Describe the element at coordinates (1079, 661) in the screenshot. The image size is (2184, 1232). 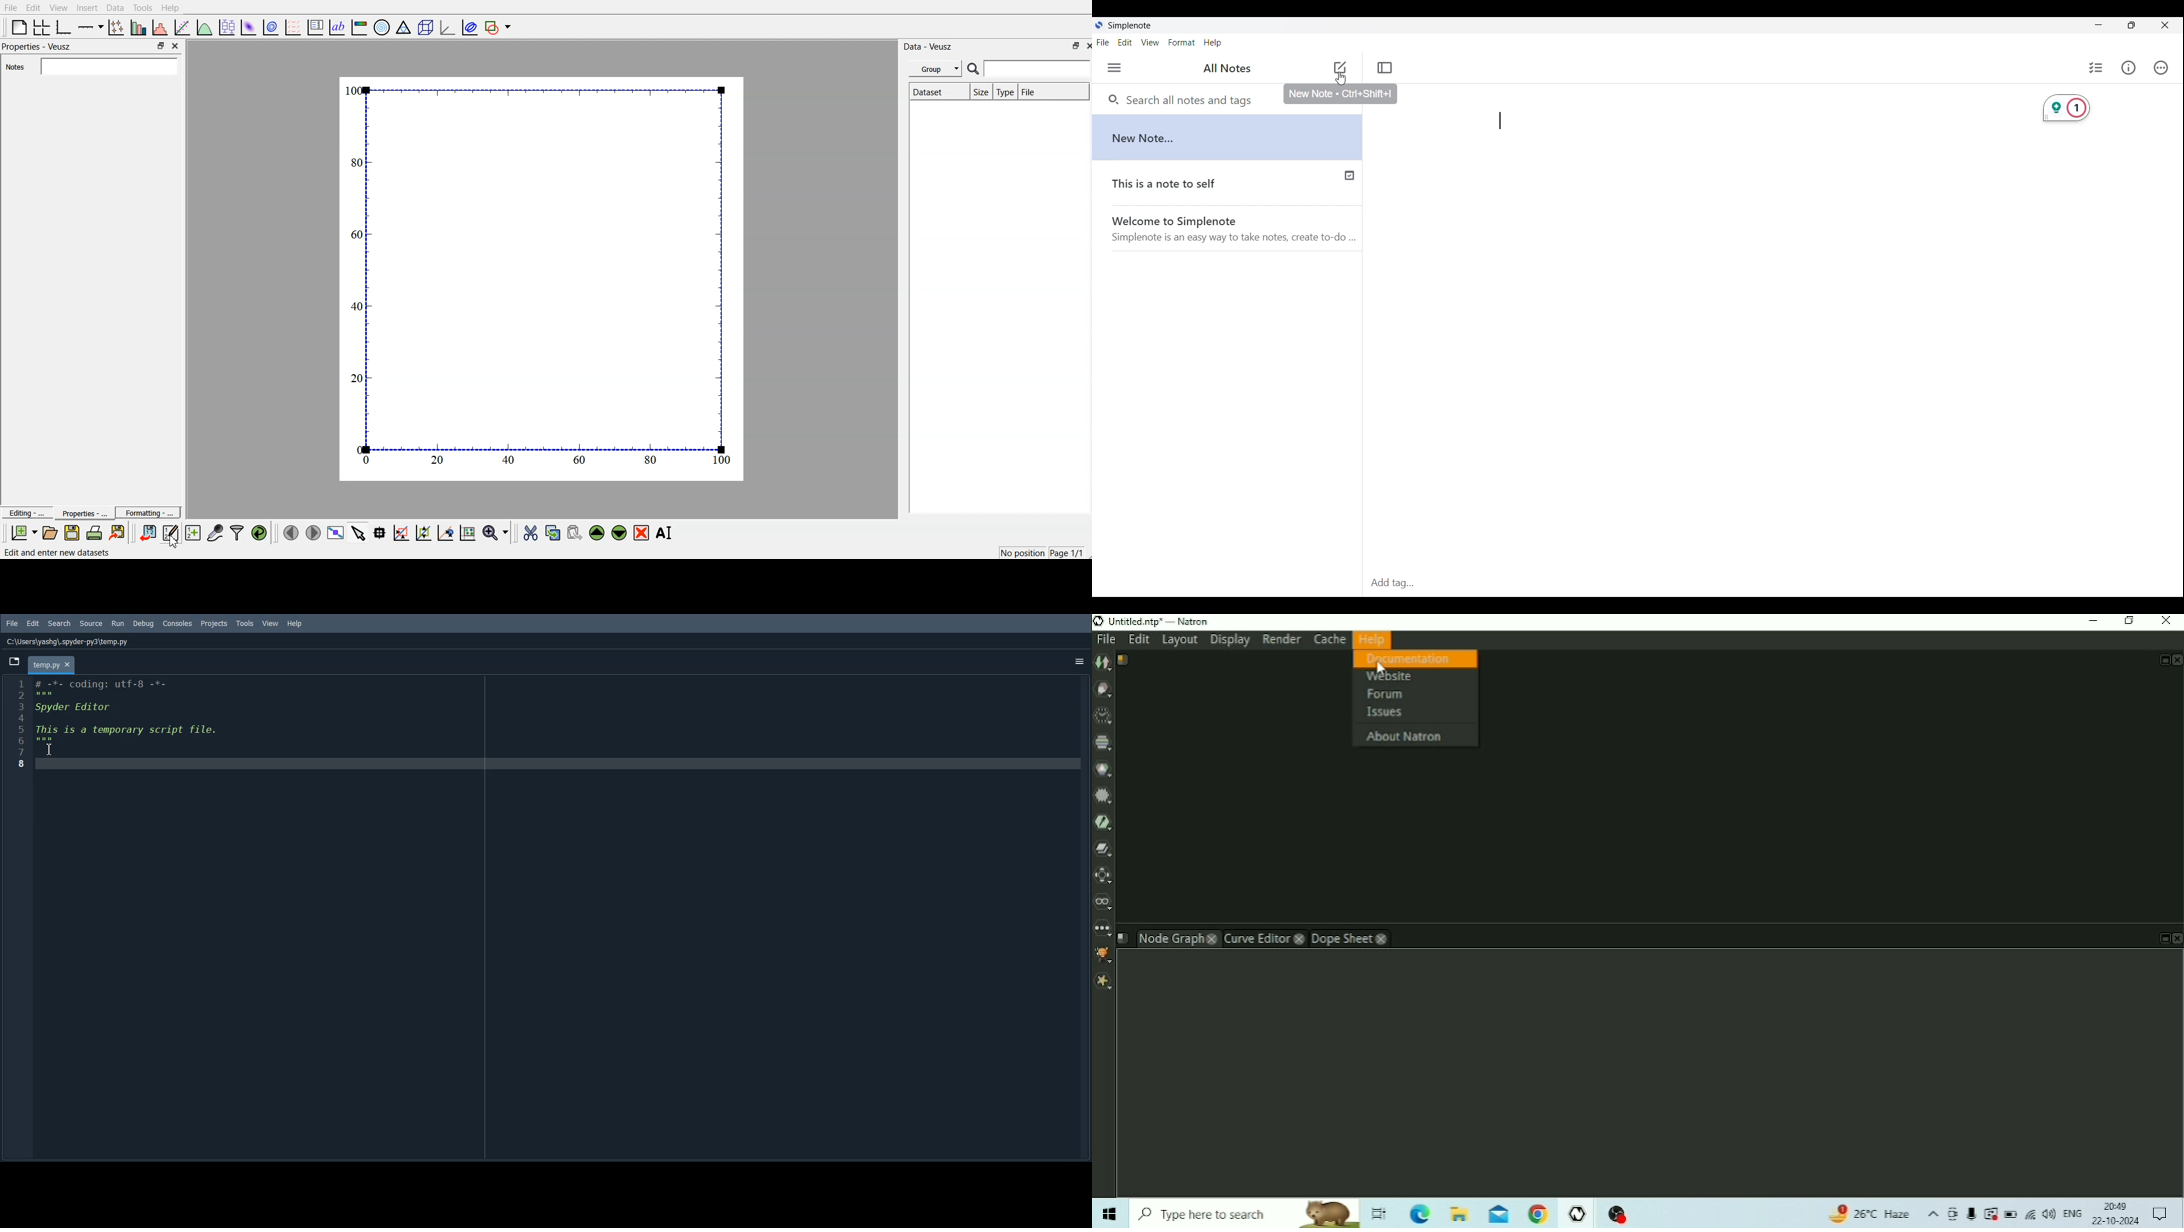
I see `Option` at that location.